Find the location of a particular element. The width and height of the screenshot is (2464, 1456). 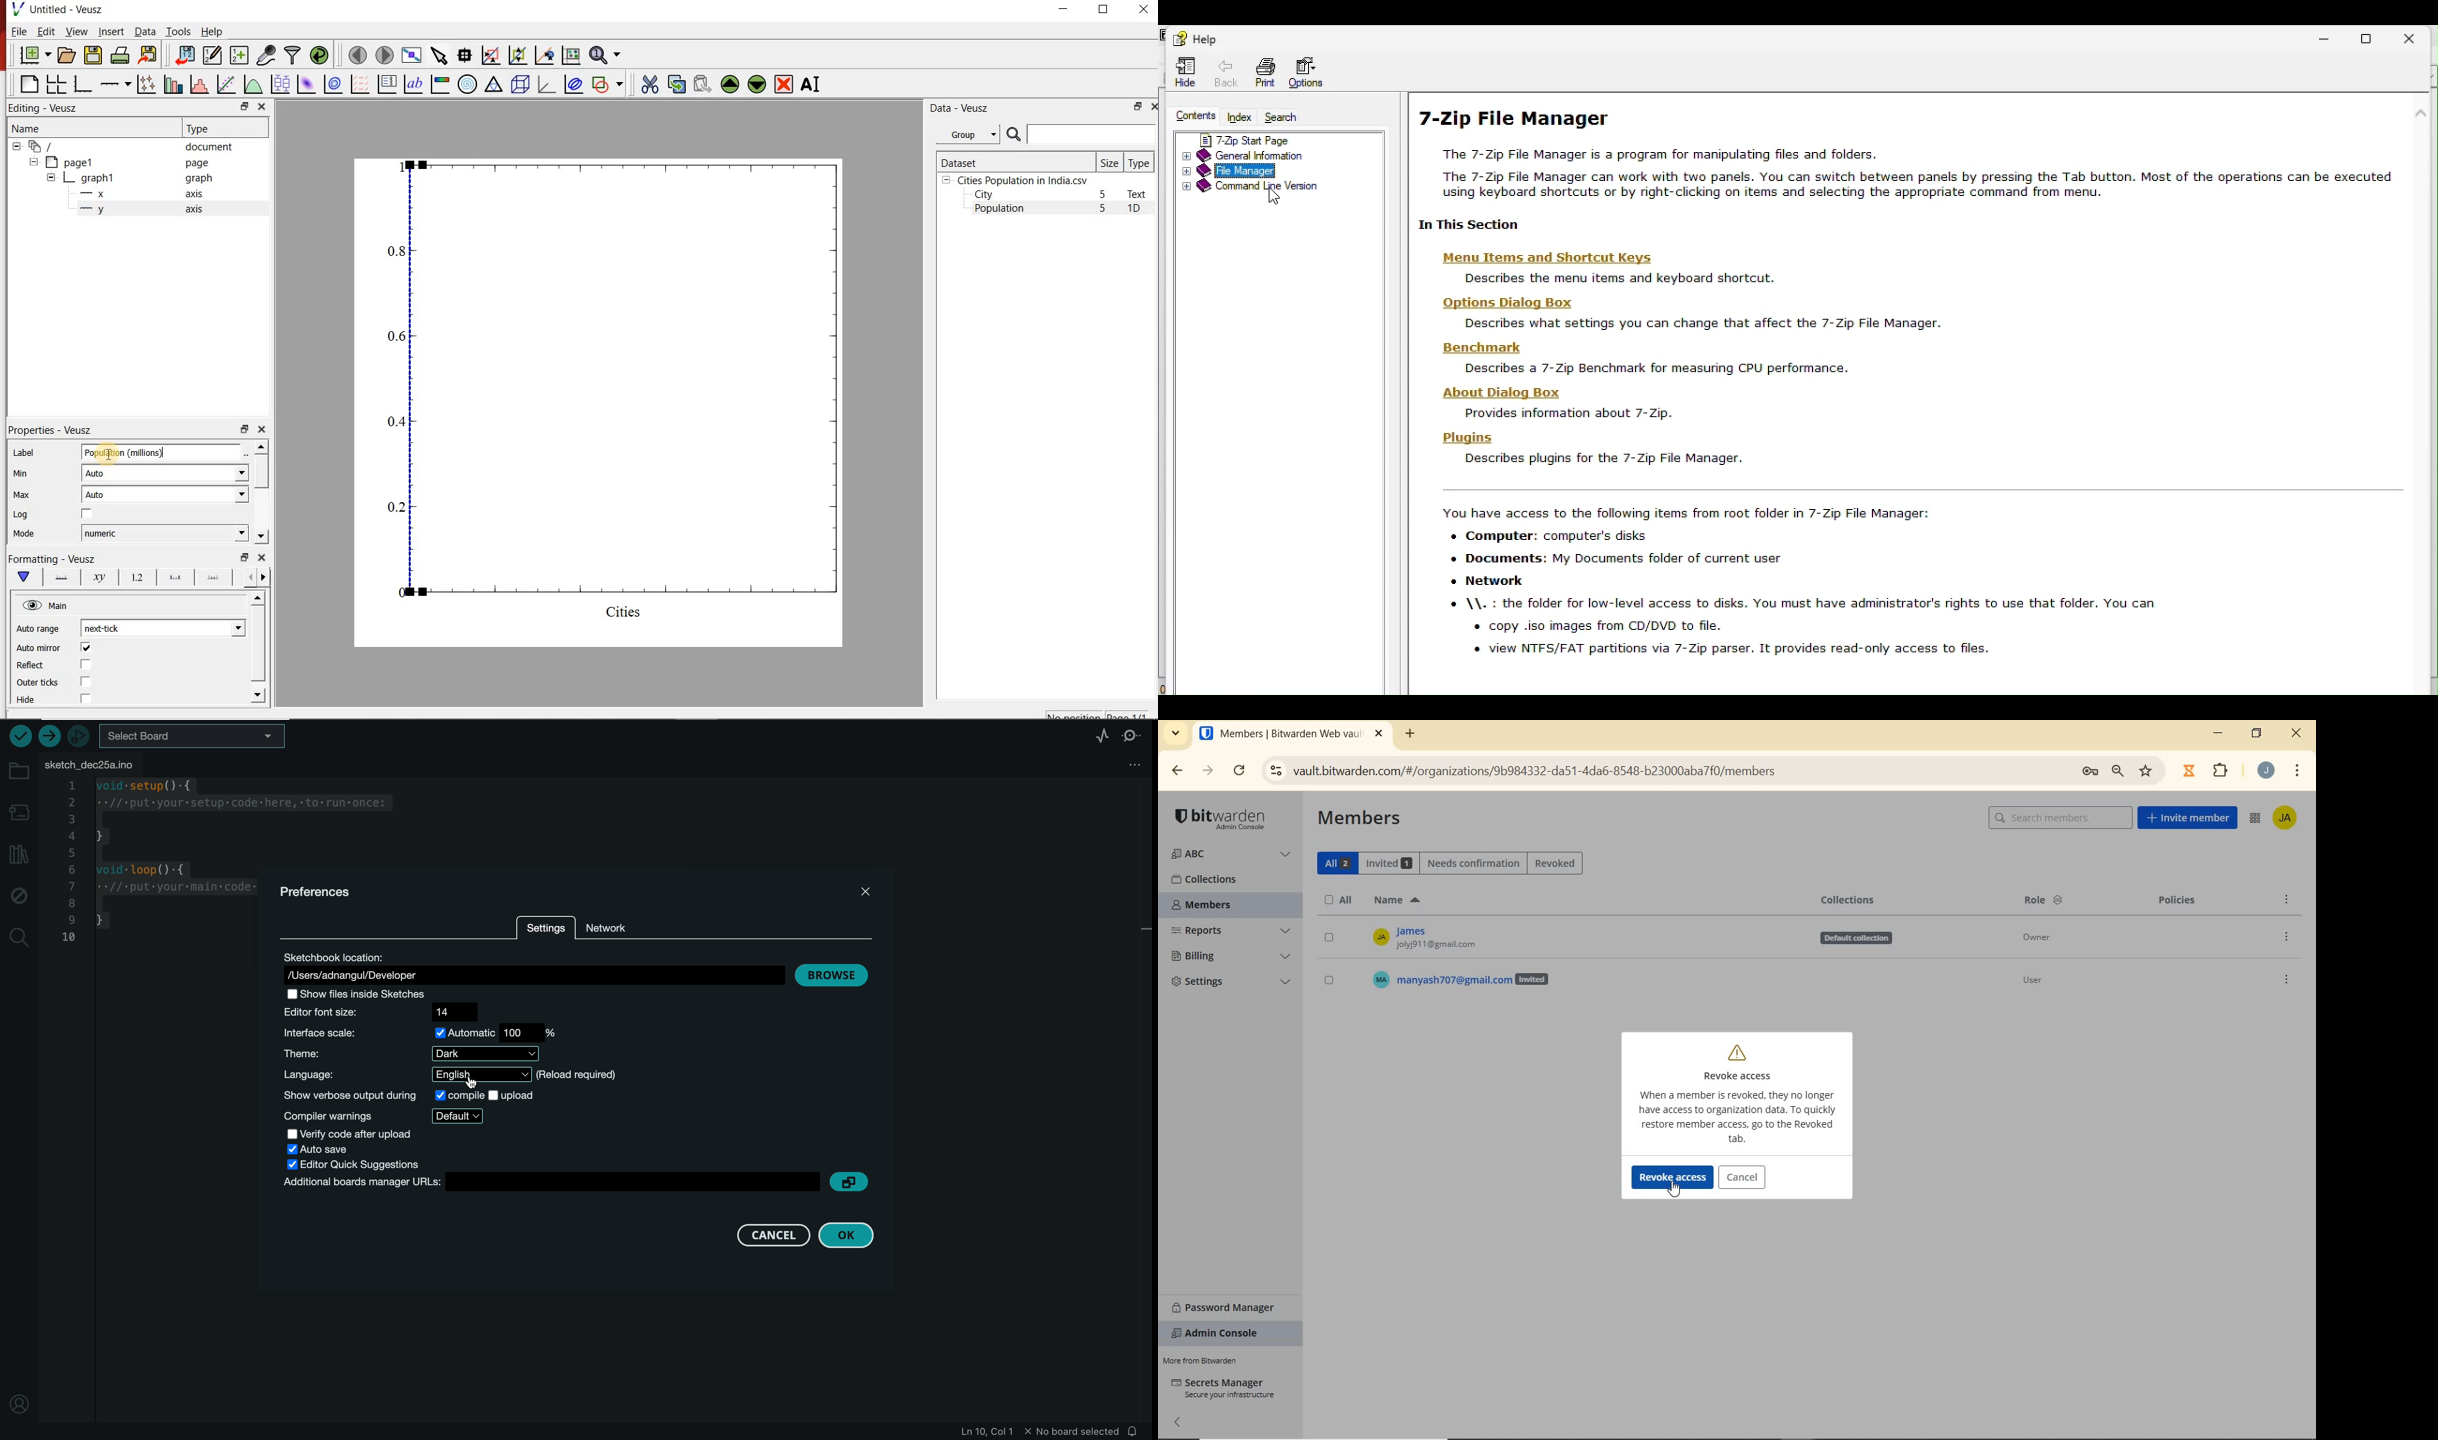

Plugins is located at coordinates (1473, 438).